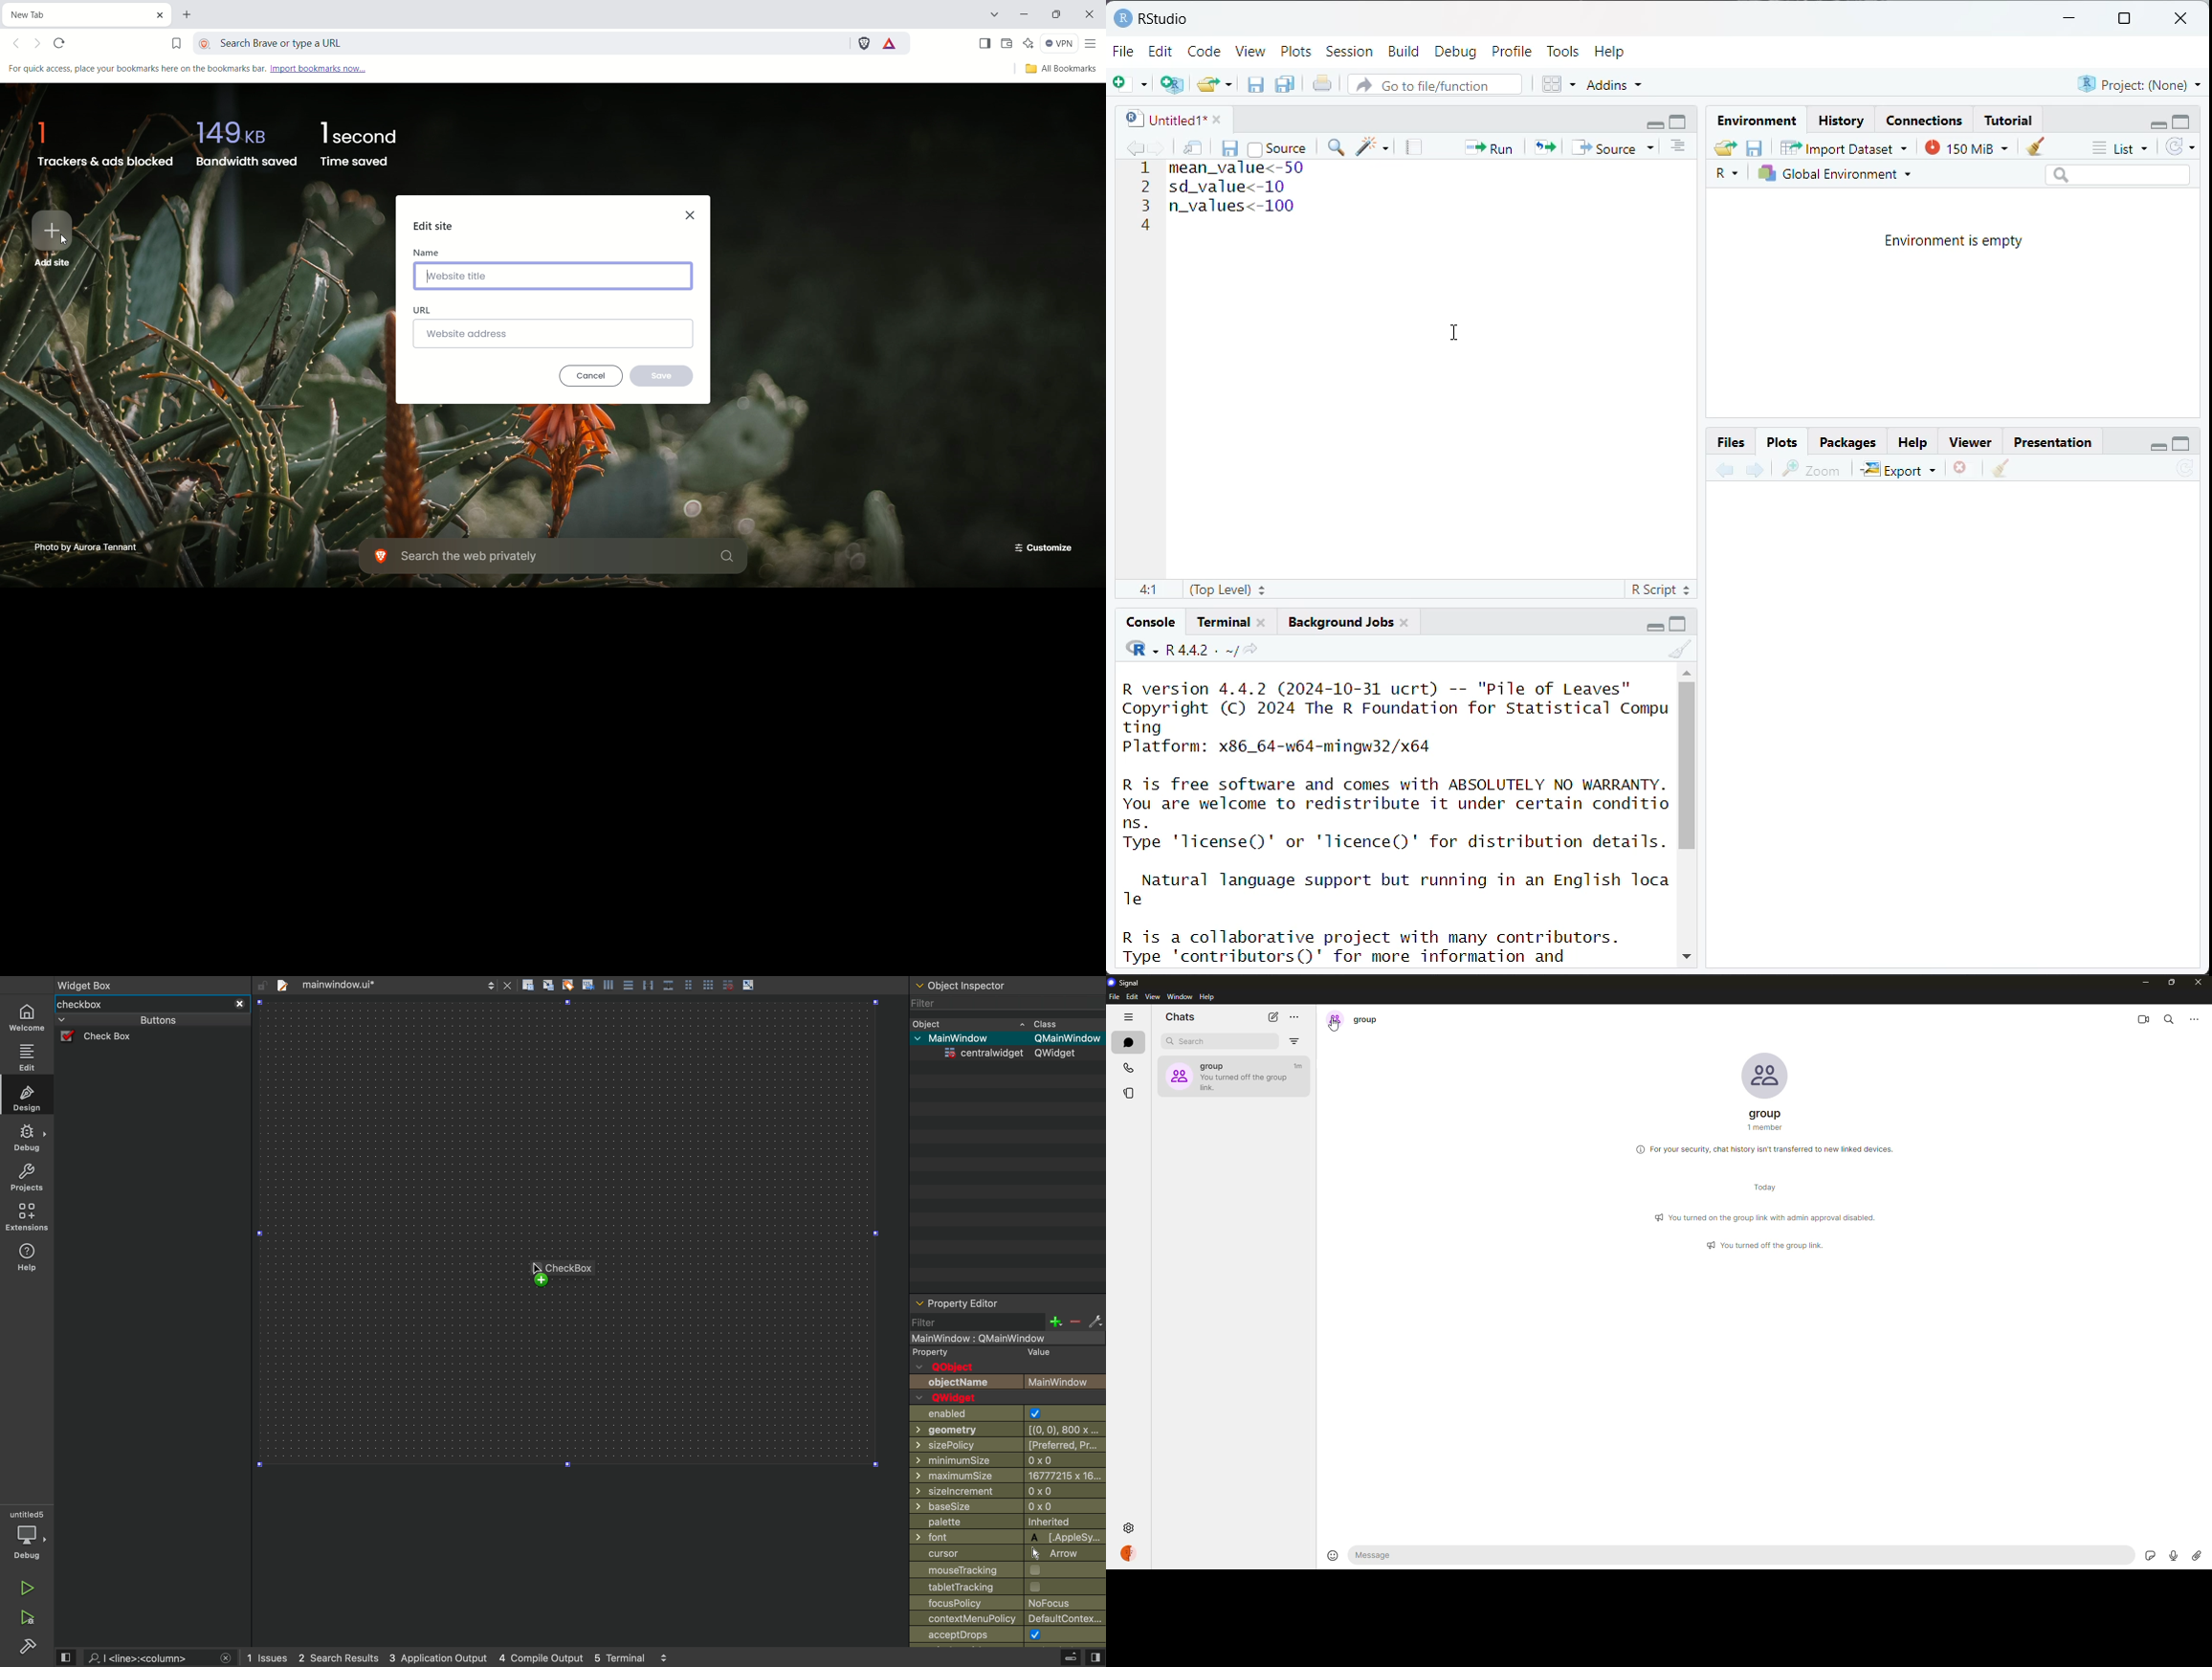 The width and height of the screenshot is (2212, 1680). What do you see at coordinates (1487, 146) in the screenshot?
I see `run` at bounding box center [1487, 146].